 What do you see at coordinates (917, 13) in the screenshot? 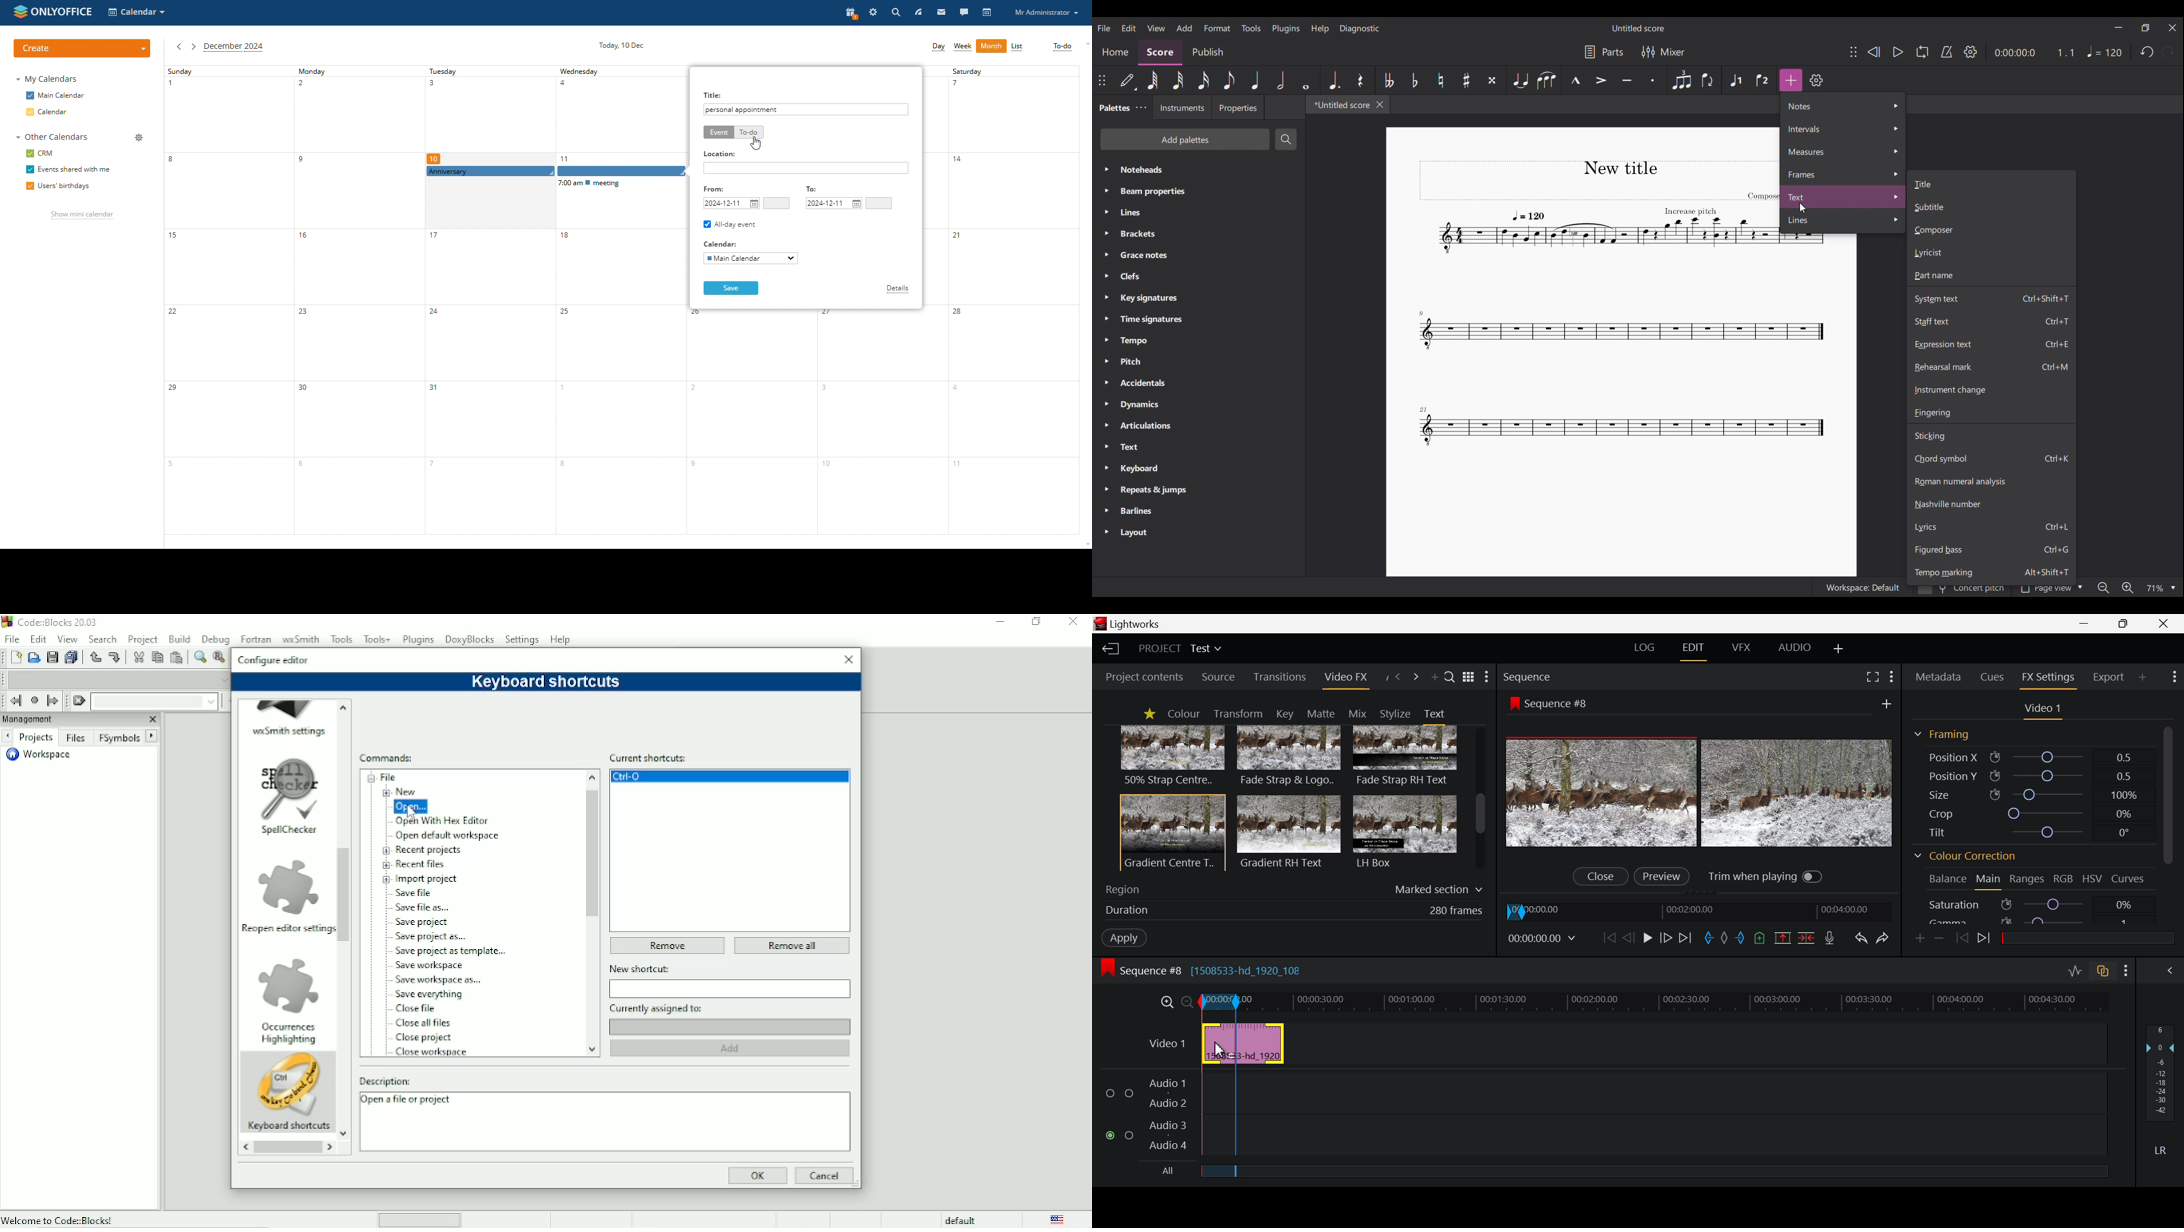
I see `feed` at bounding box center [917, 13].